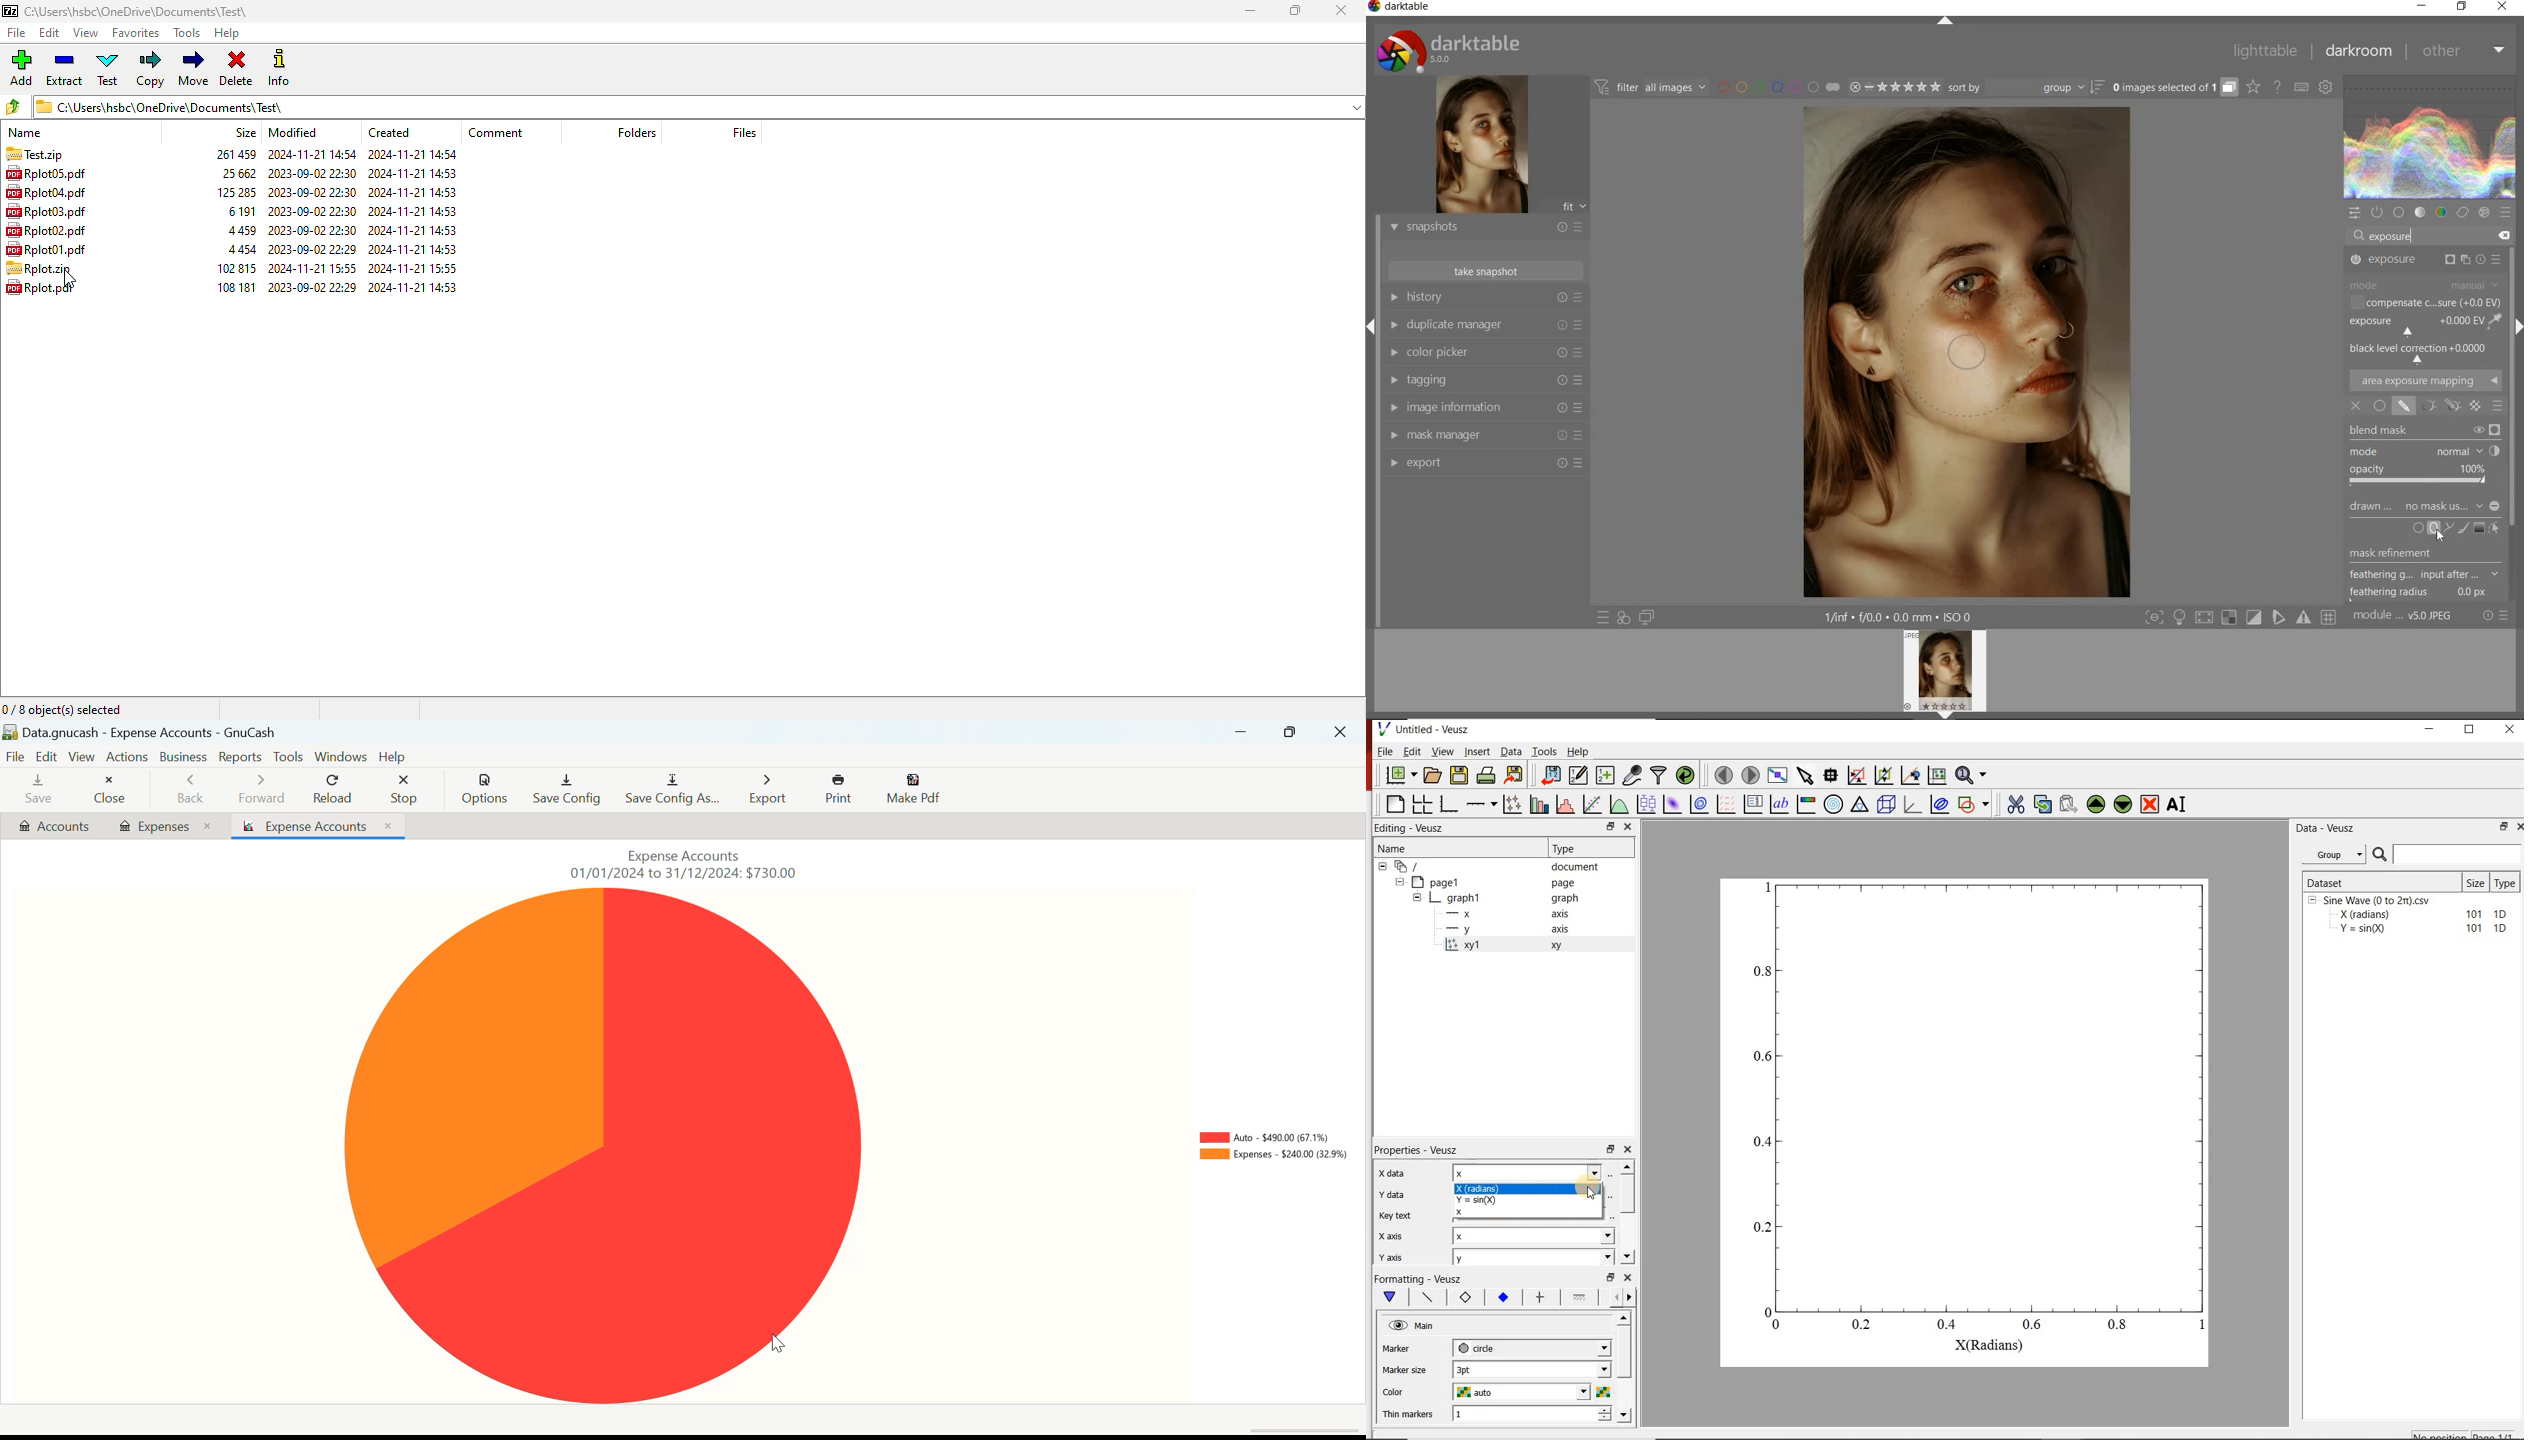  I want to click on BLENDING OPTIONS, so click(2497, 408).